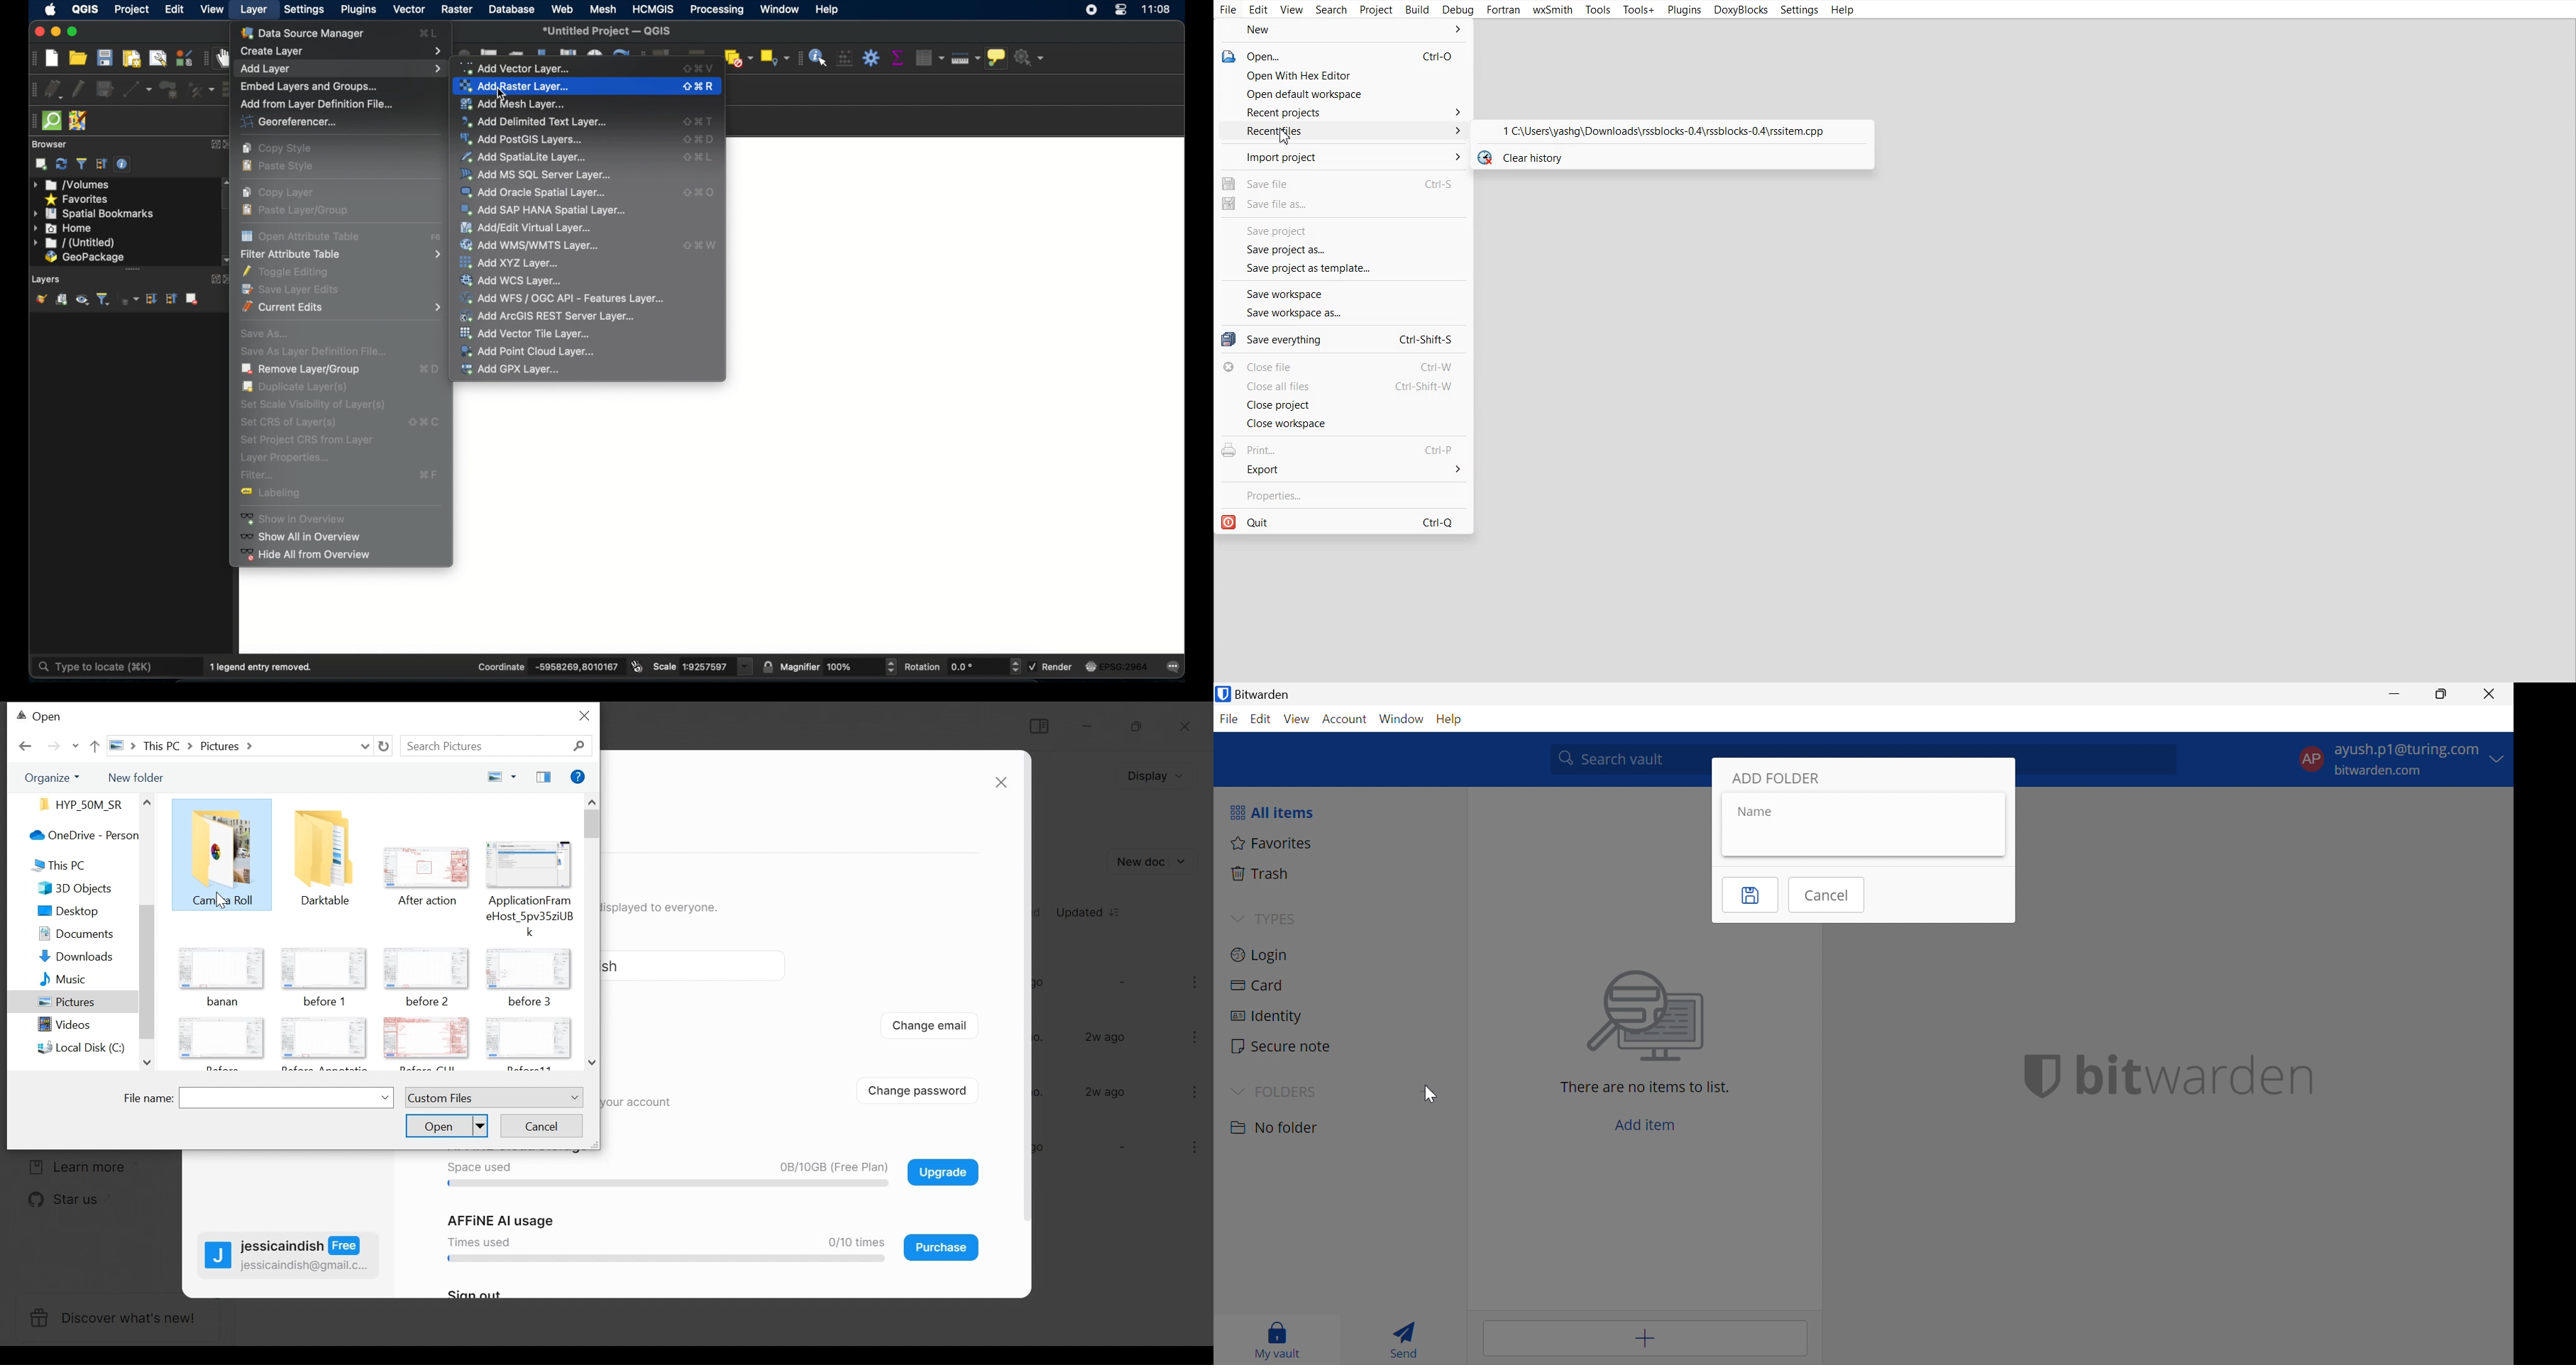 The image size is (2576, 1372). What do you see at coordinates (1038, 725) in the screenshot?
I see `Show/Hide Sidebar` at bounding box center [1038, 725].